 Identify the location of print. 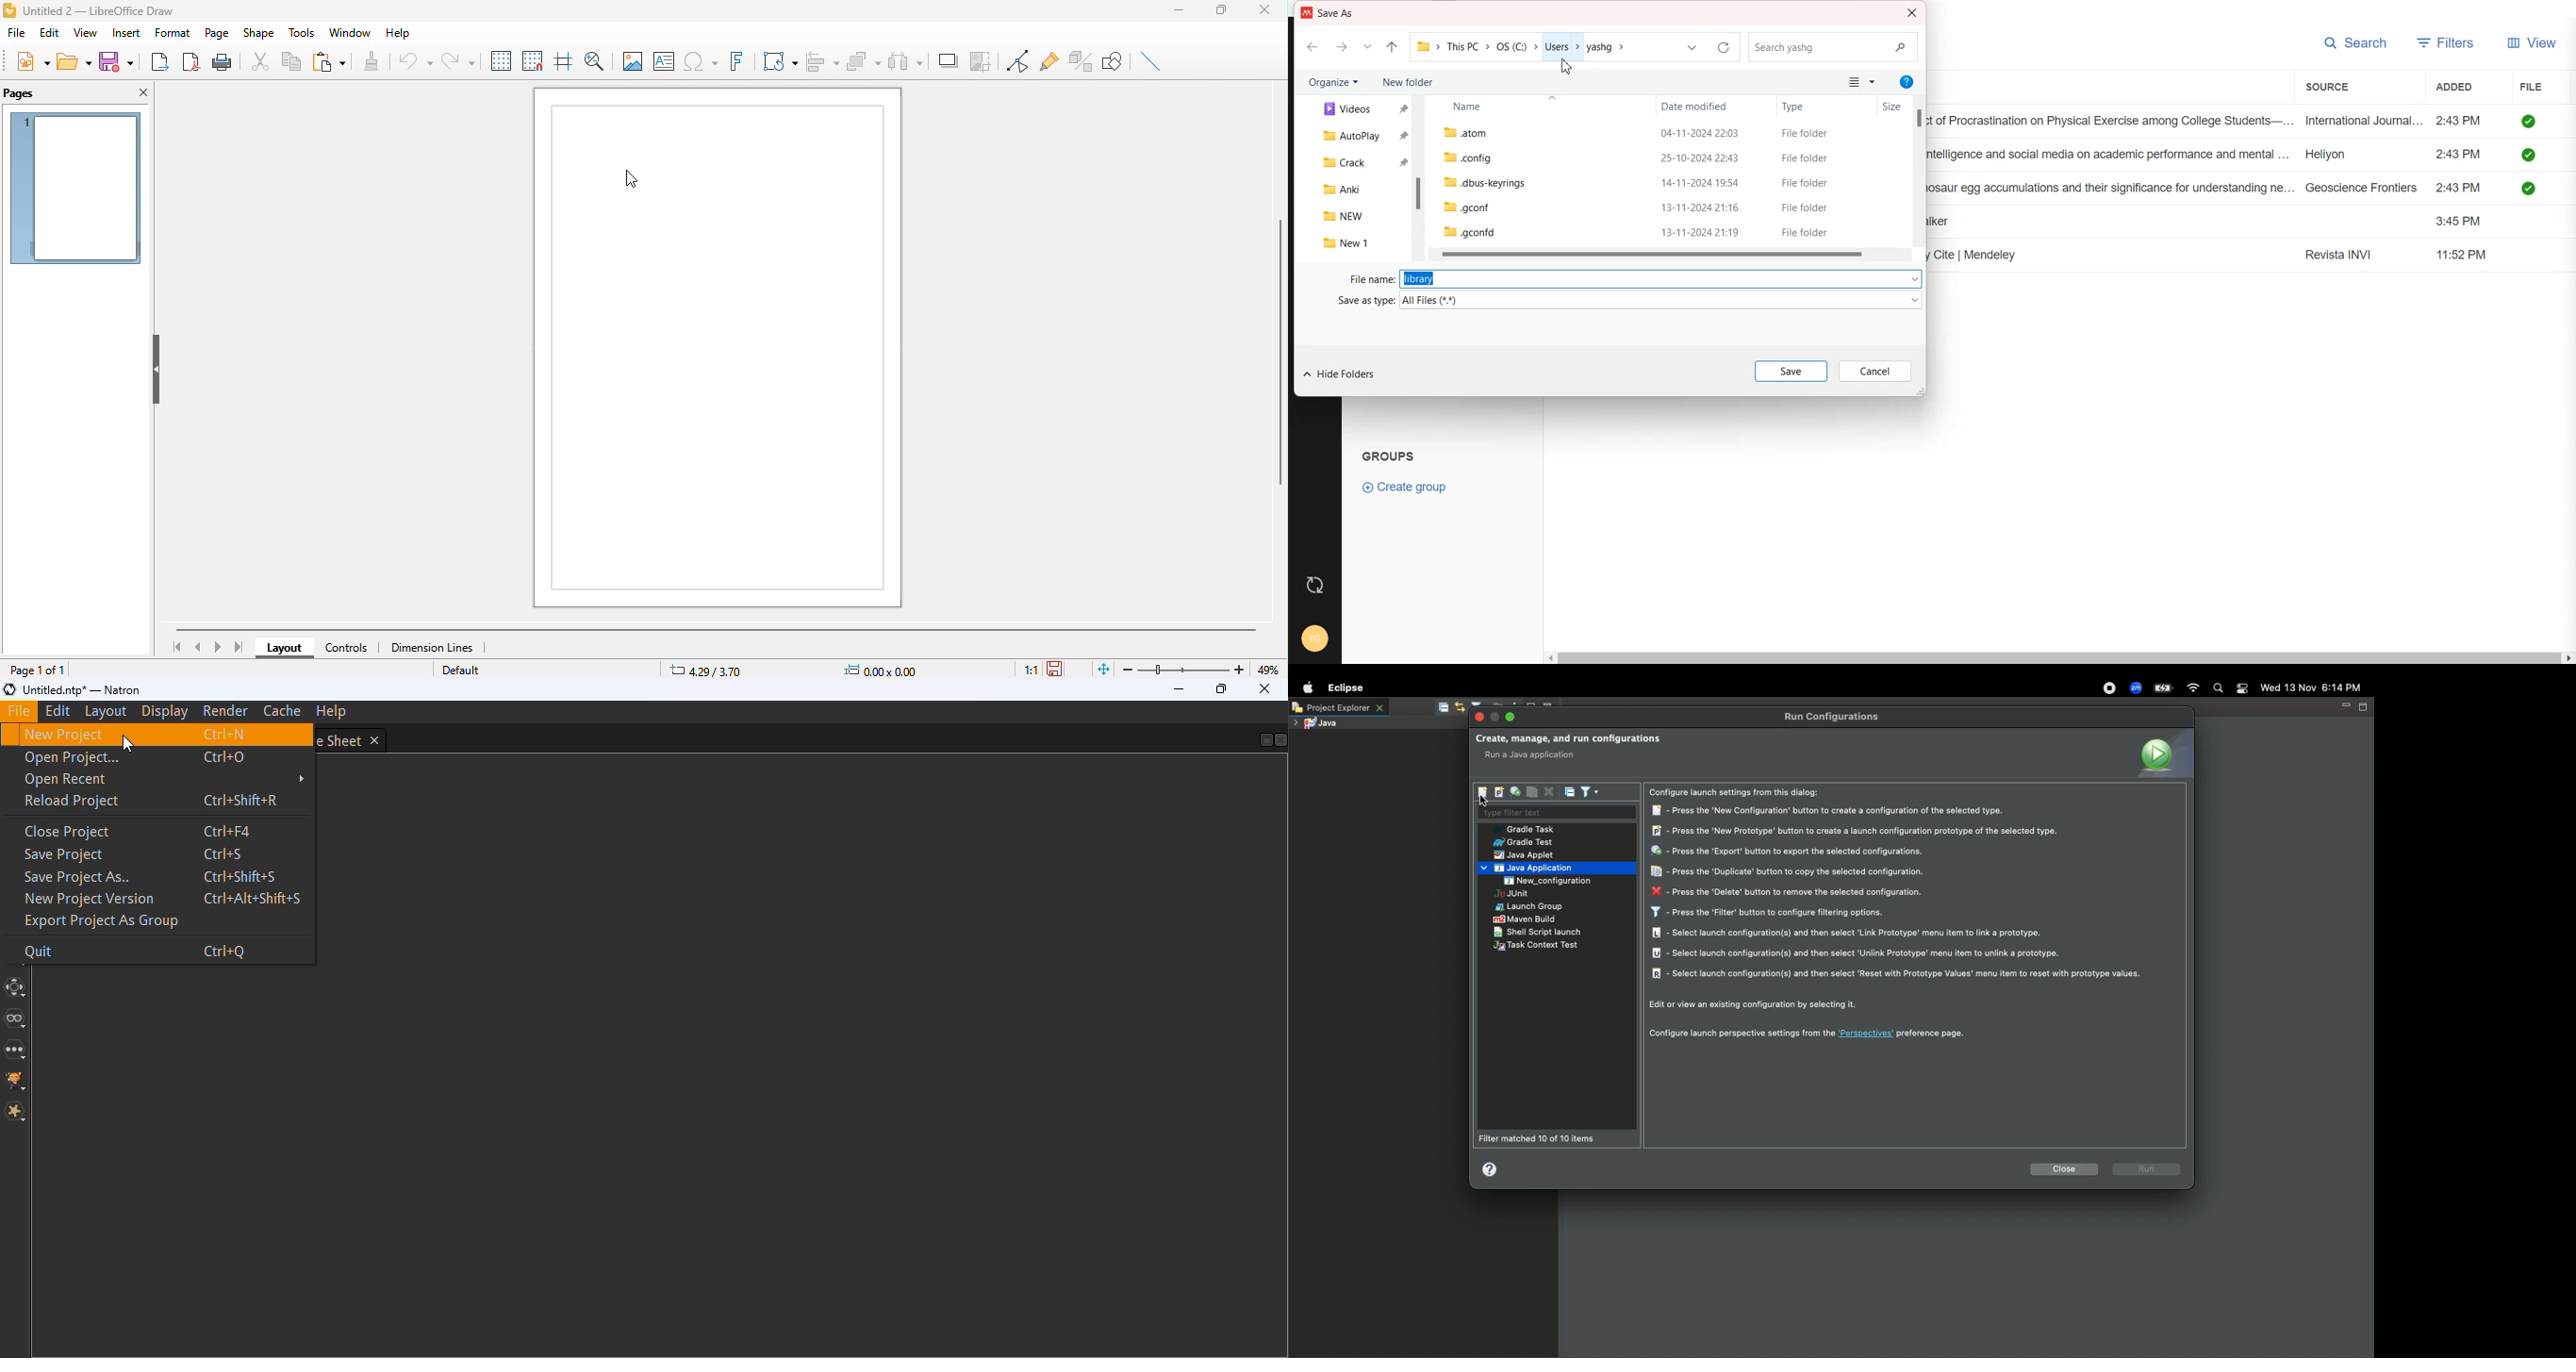
(224, 64).